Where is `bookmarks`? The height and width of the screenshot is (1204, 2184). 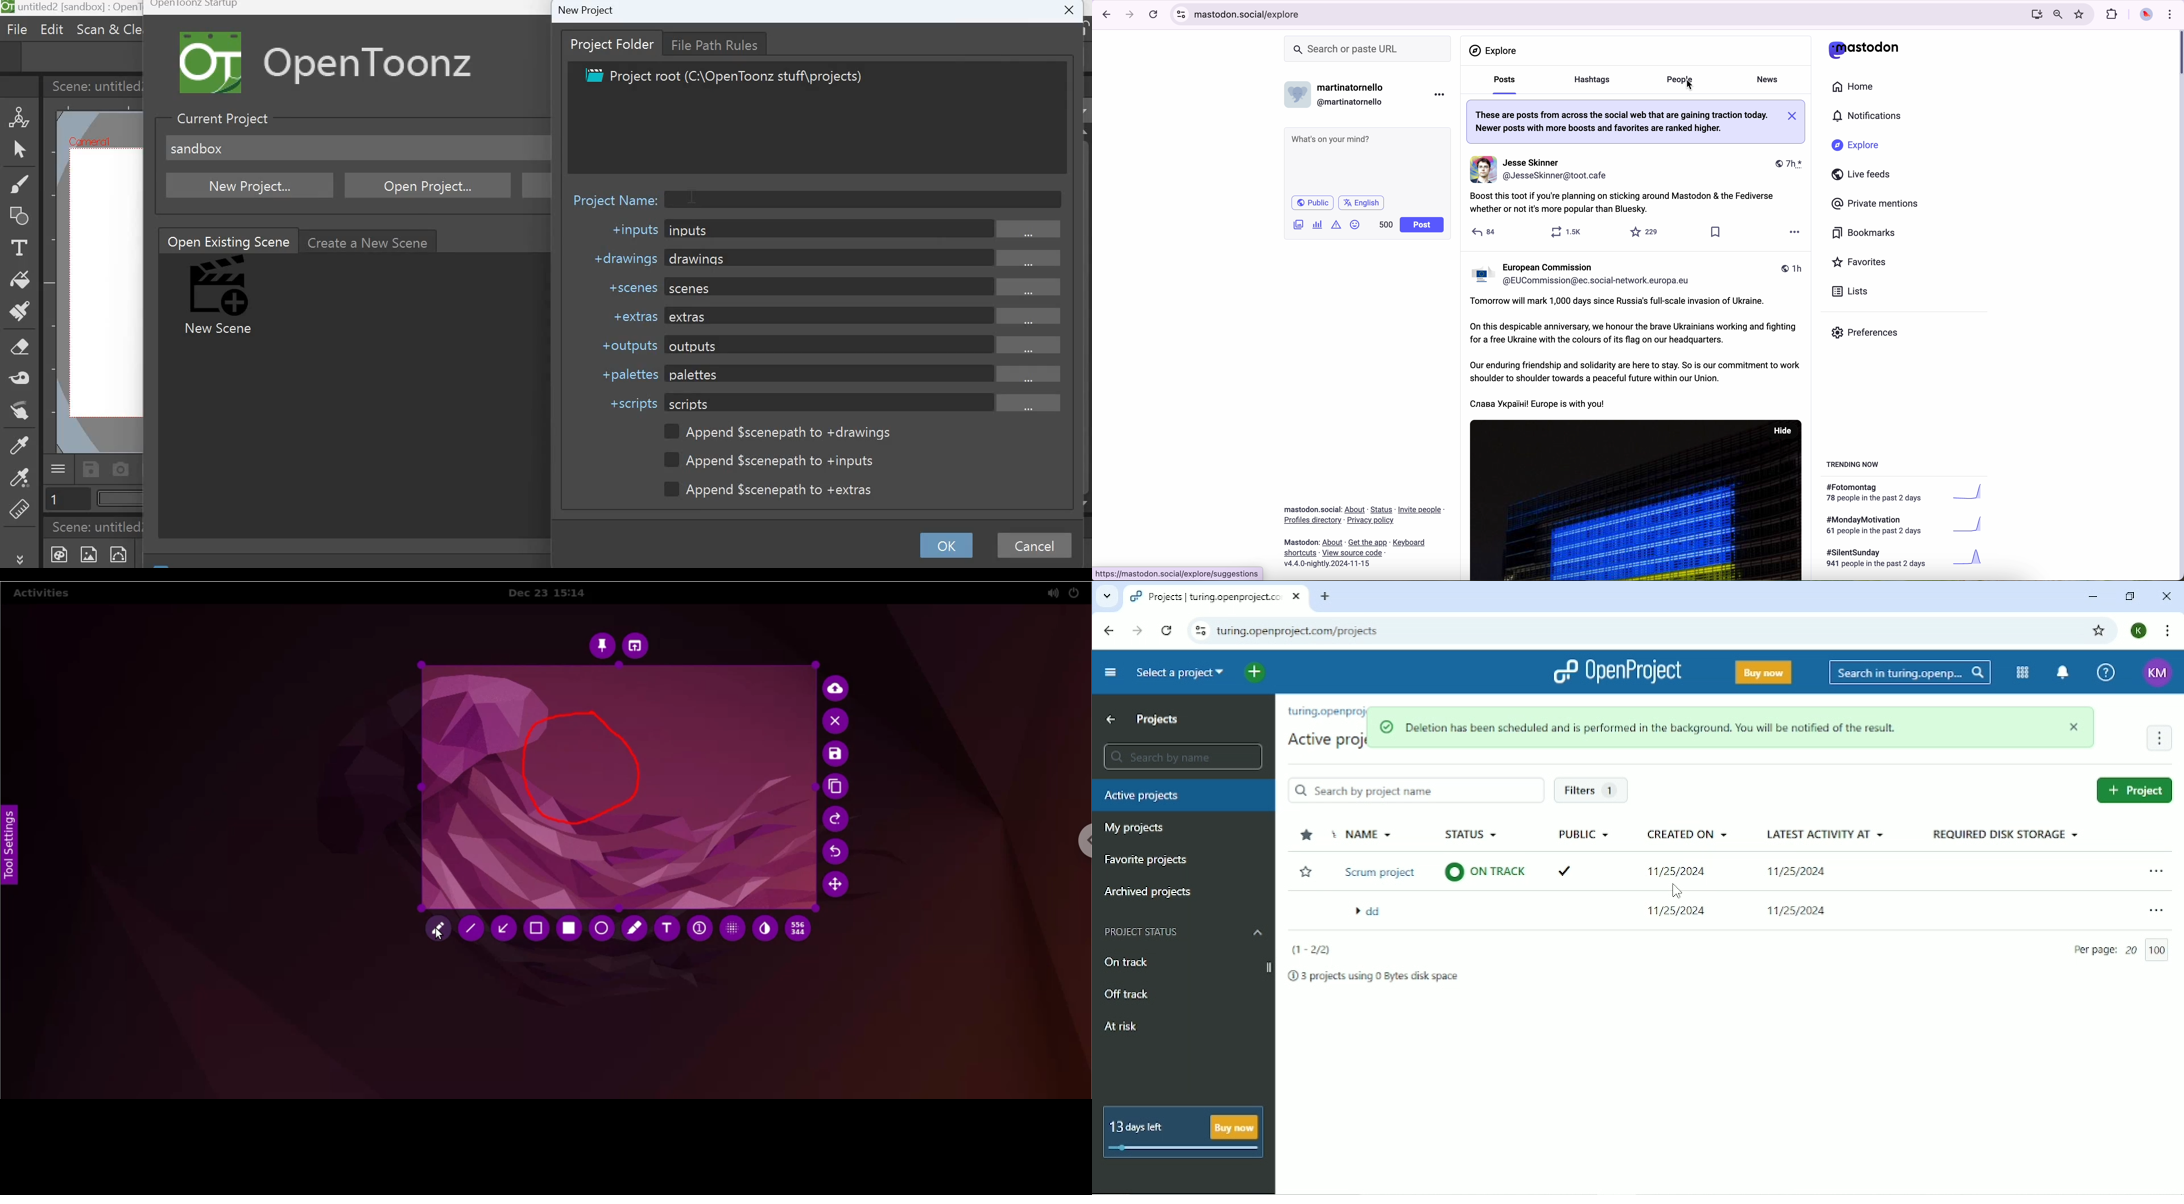
bookmarks is located at coordinates (1864, 235).